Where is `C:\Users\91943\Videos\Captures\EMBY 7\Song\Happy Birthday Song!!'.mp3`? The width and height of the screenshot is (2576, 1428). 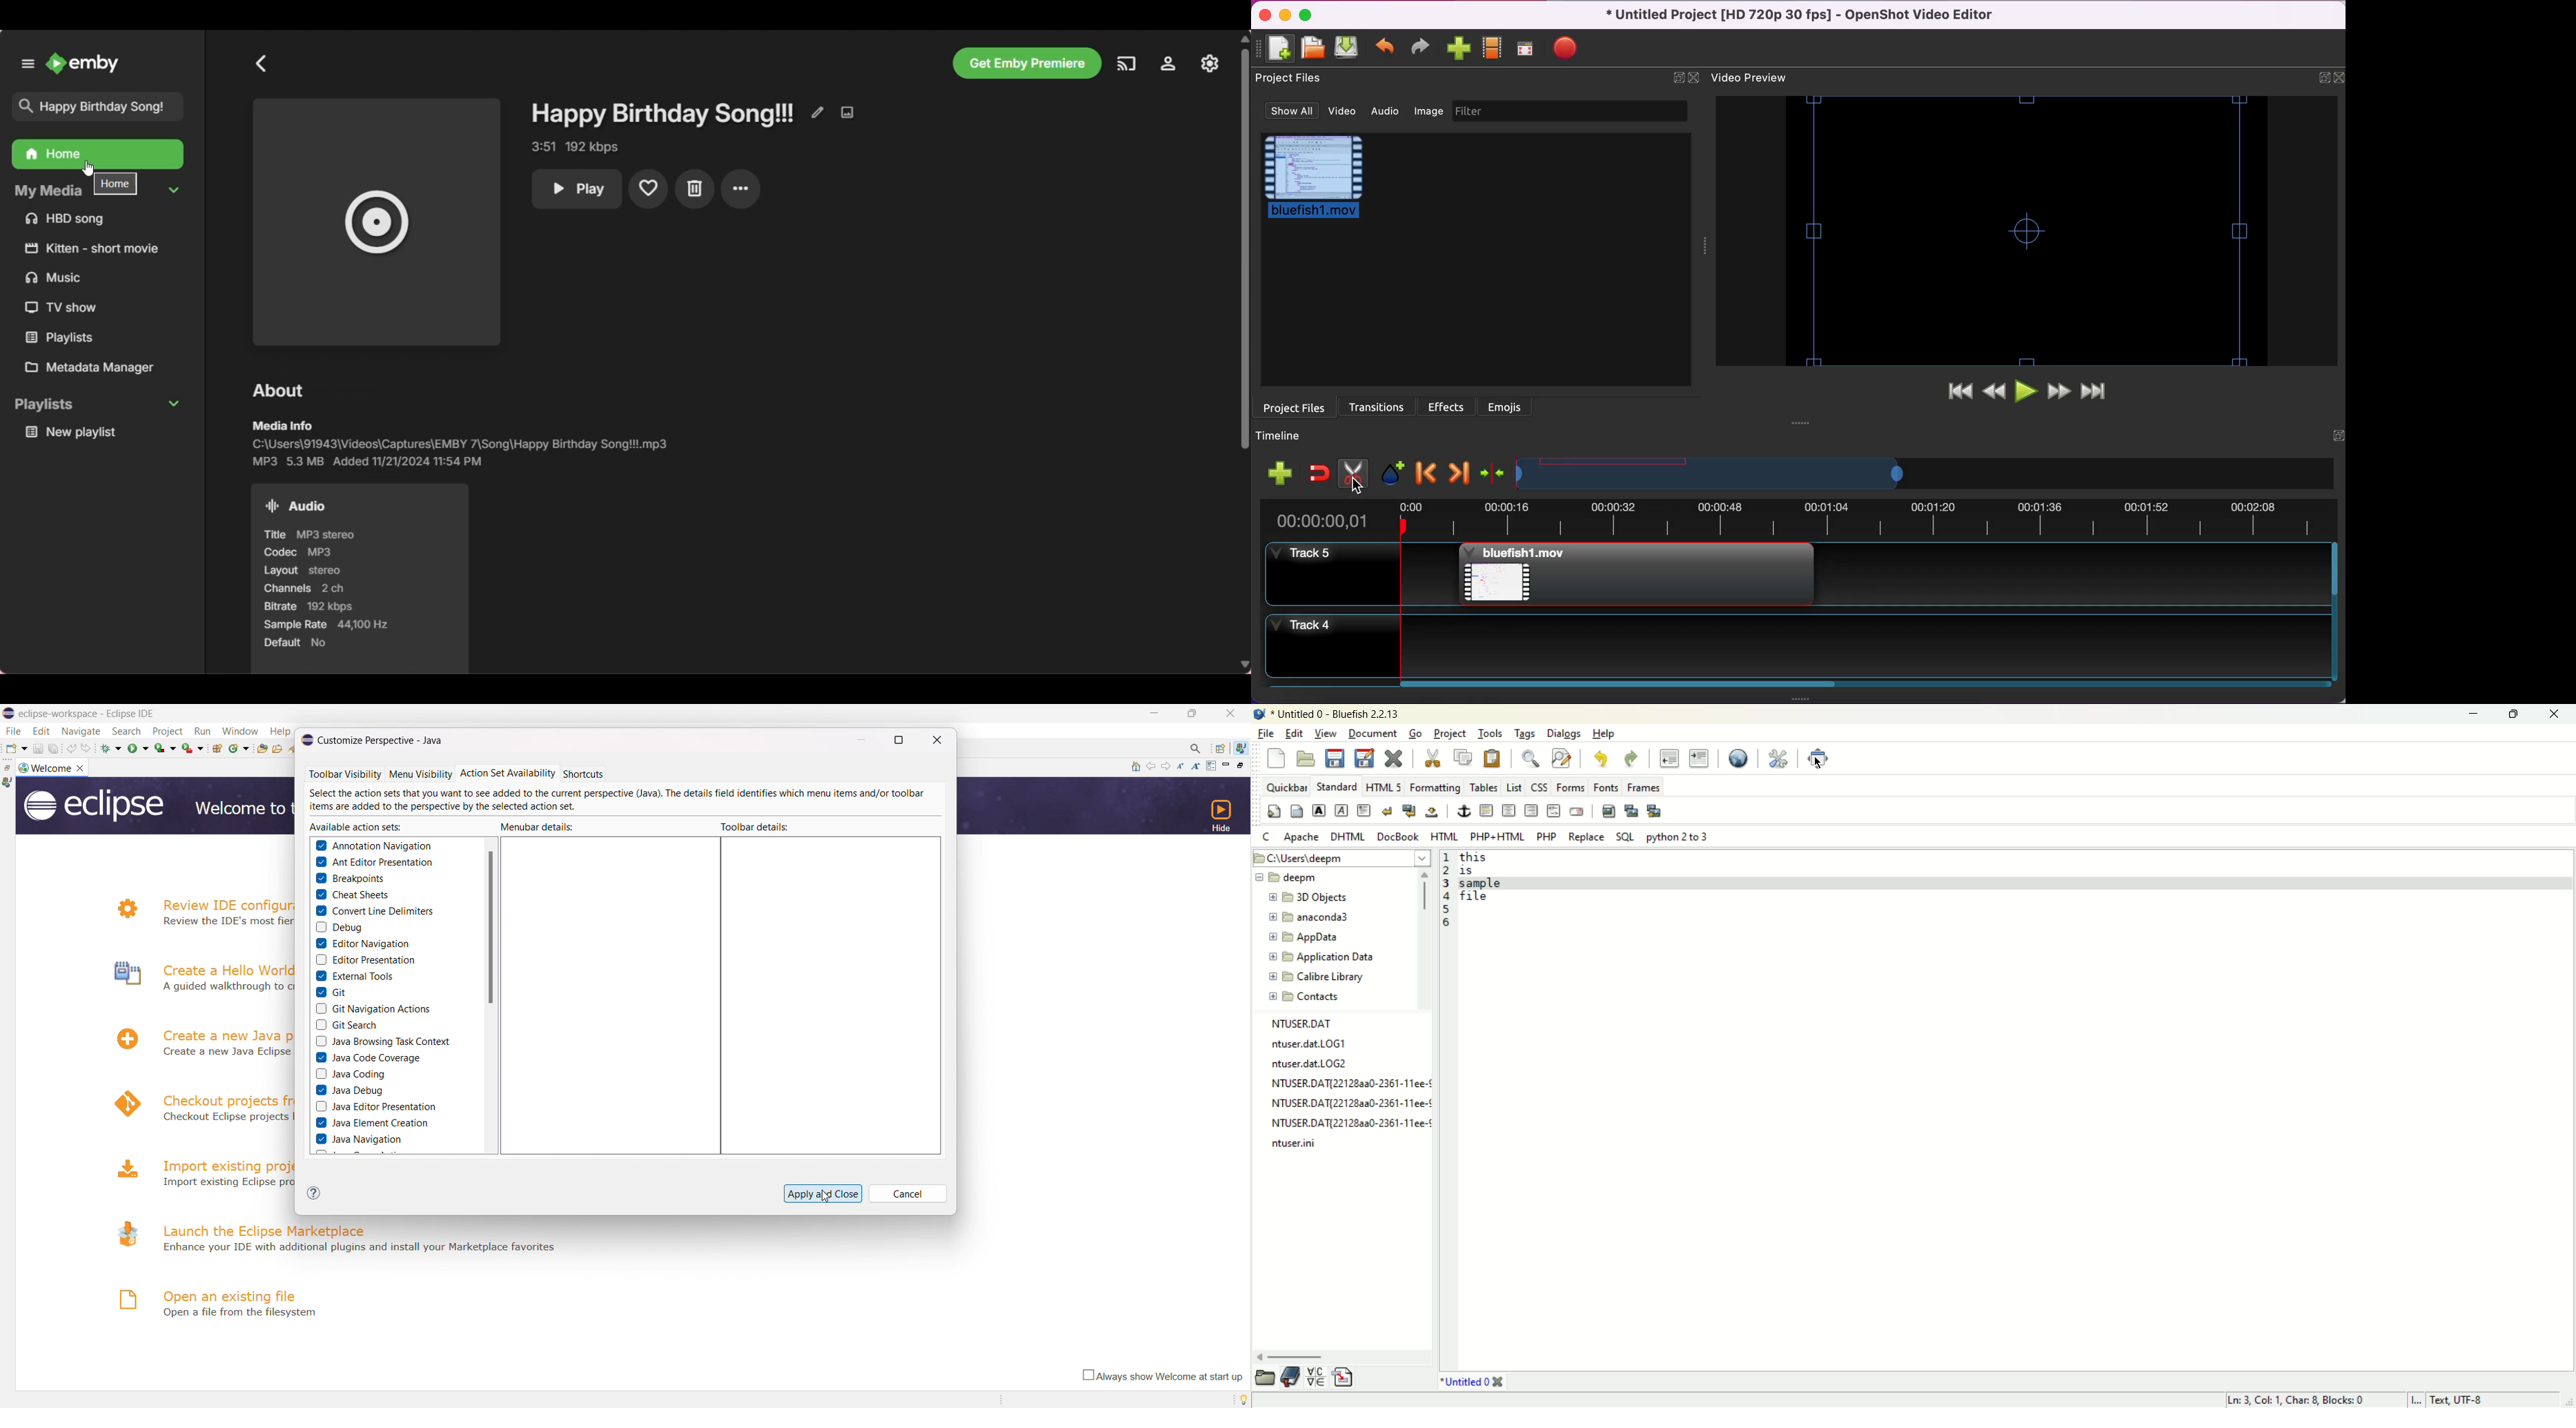
C:\Users\91943\Videos\Captures\EMBY 7\Song\Happy Birthday Song!!'.mp3 is located at coordinates (468, 445).